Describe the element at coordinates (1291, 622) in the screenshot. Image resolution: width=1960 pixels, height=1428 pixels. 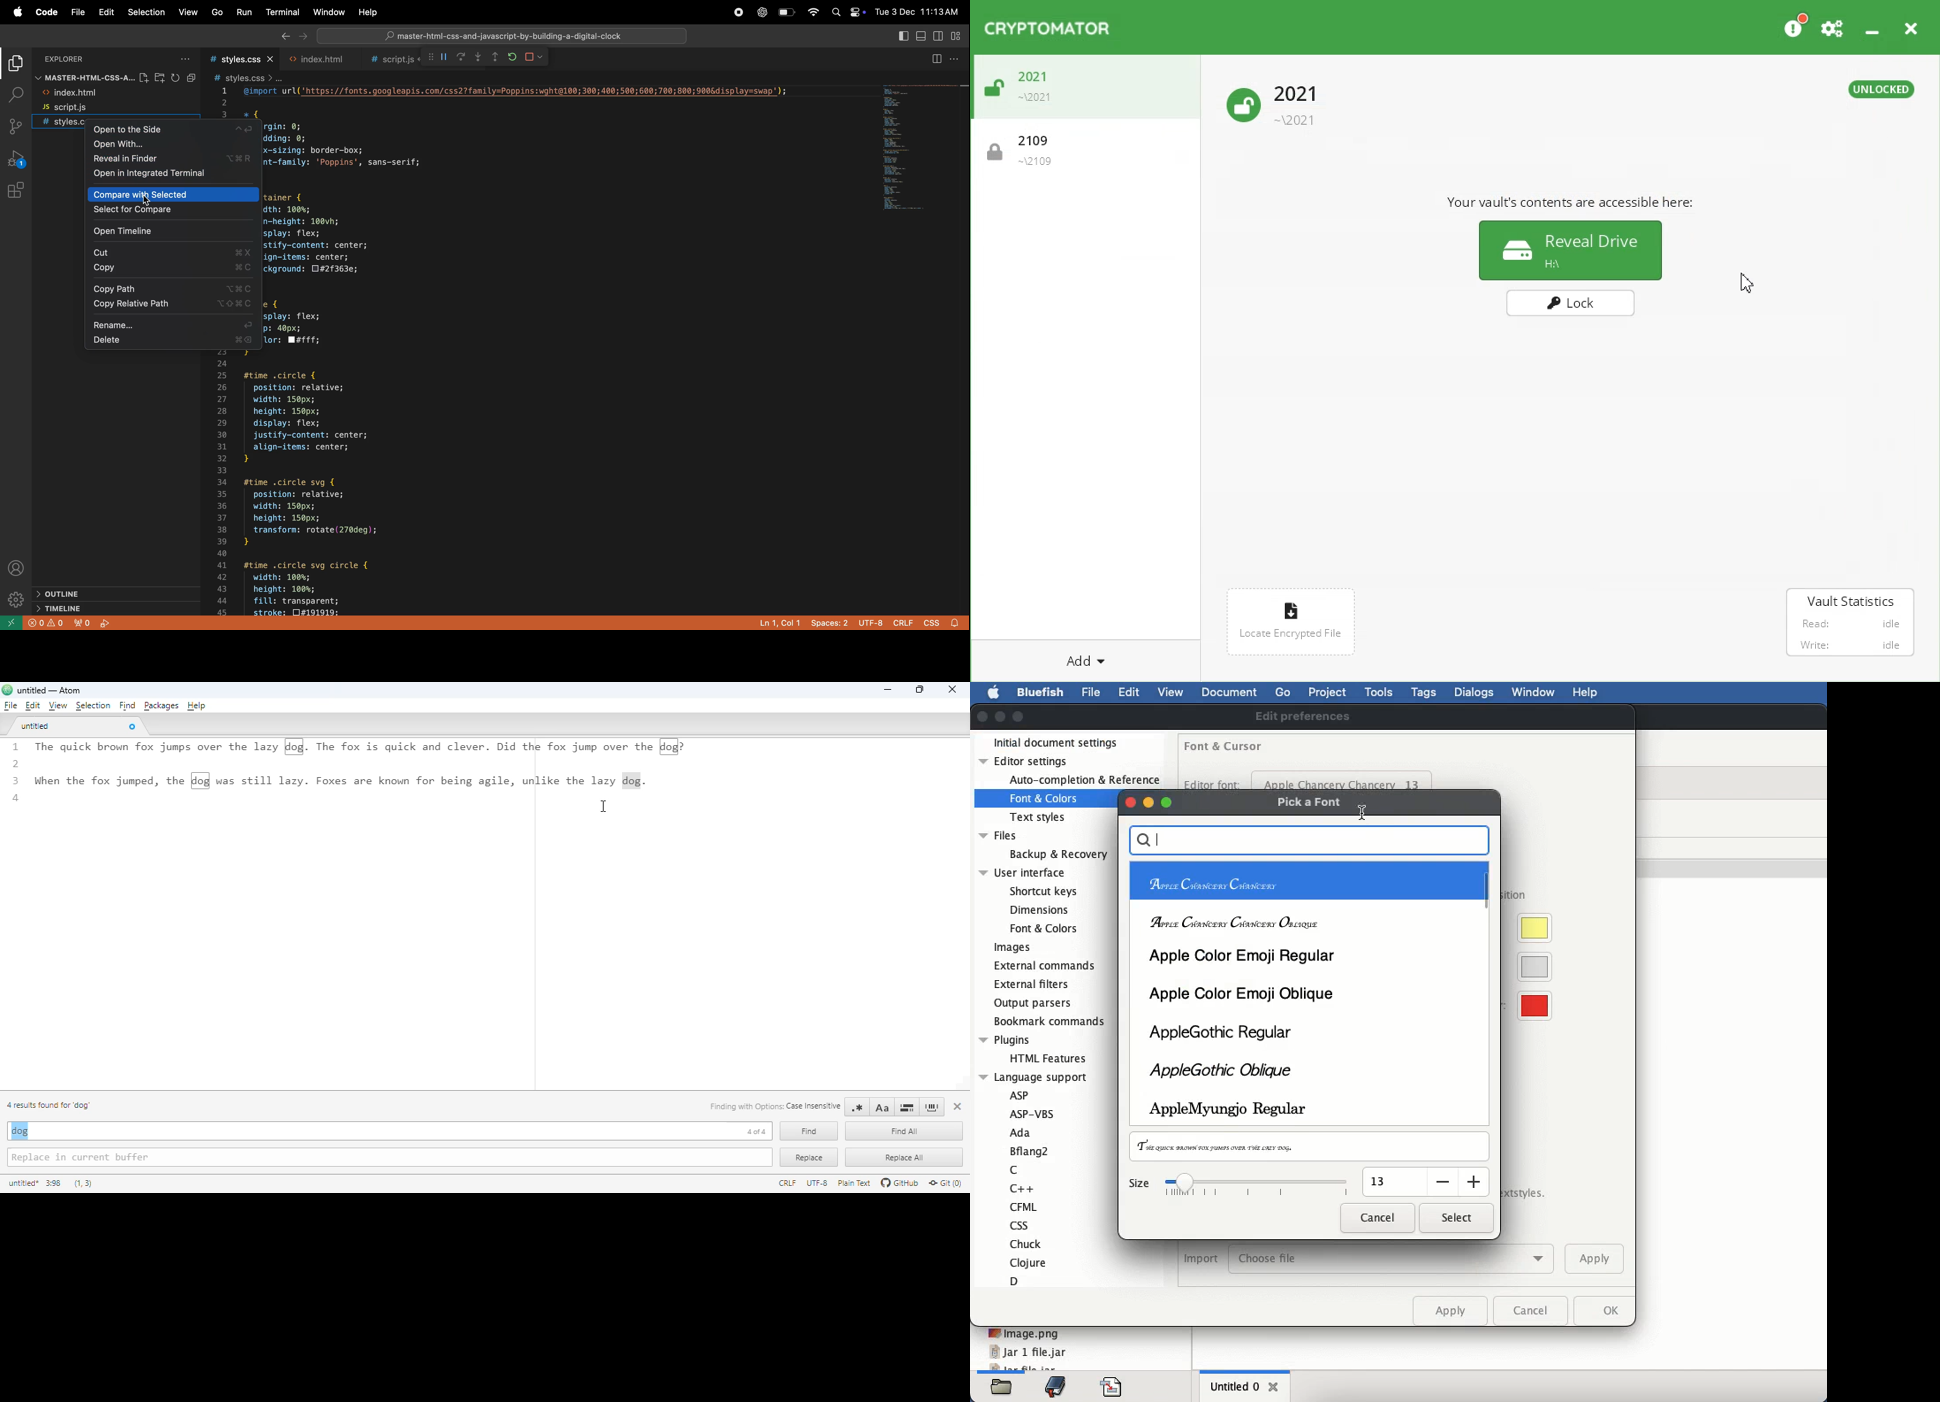
I see `Locate encrypted file` at that location.